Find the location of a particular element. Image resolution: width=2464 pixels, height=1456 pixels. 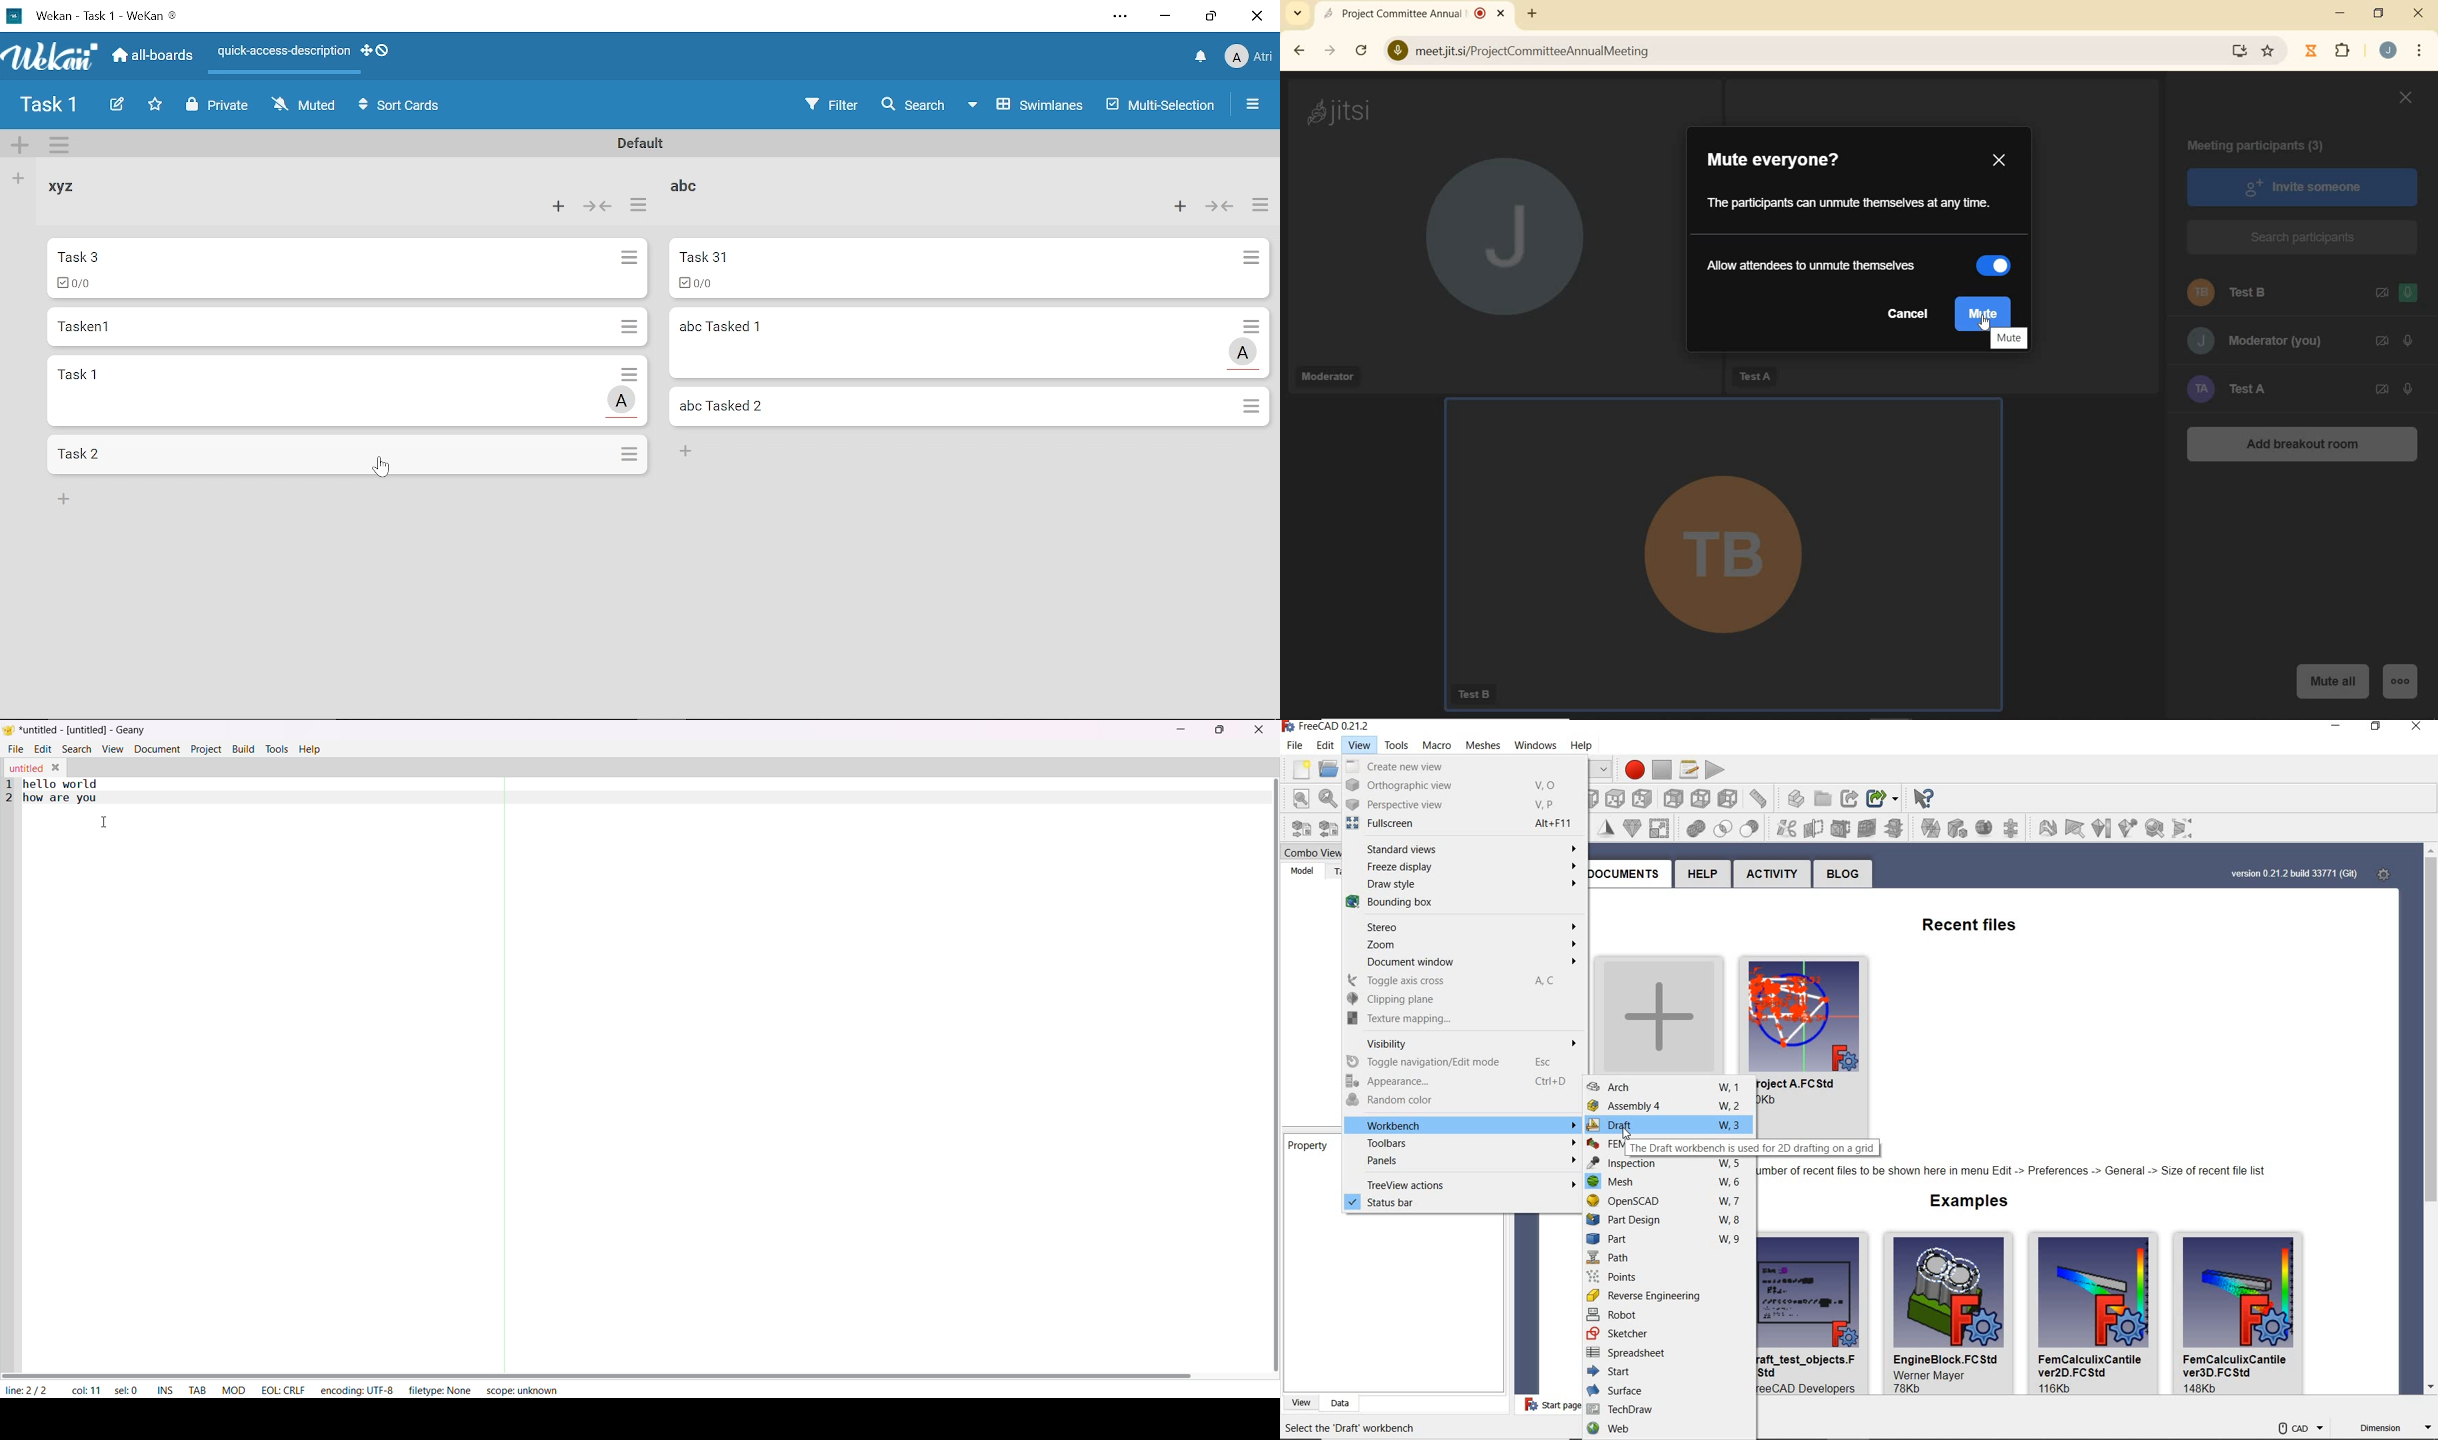

trim mesh is located at coordinates (1788, 828).